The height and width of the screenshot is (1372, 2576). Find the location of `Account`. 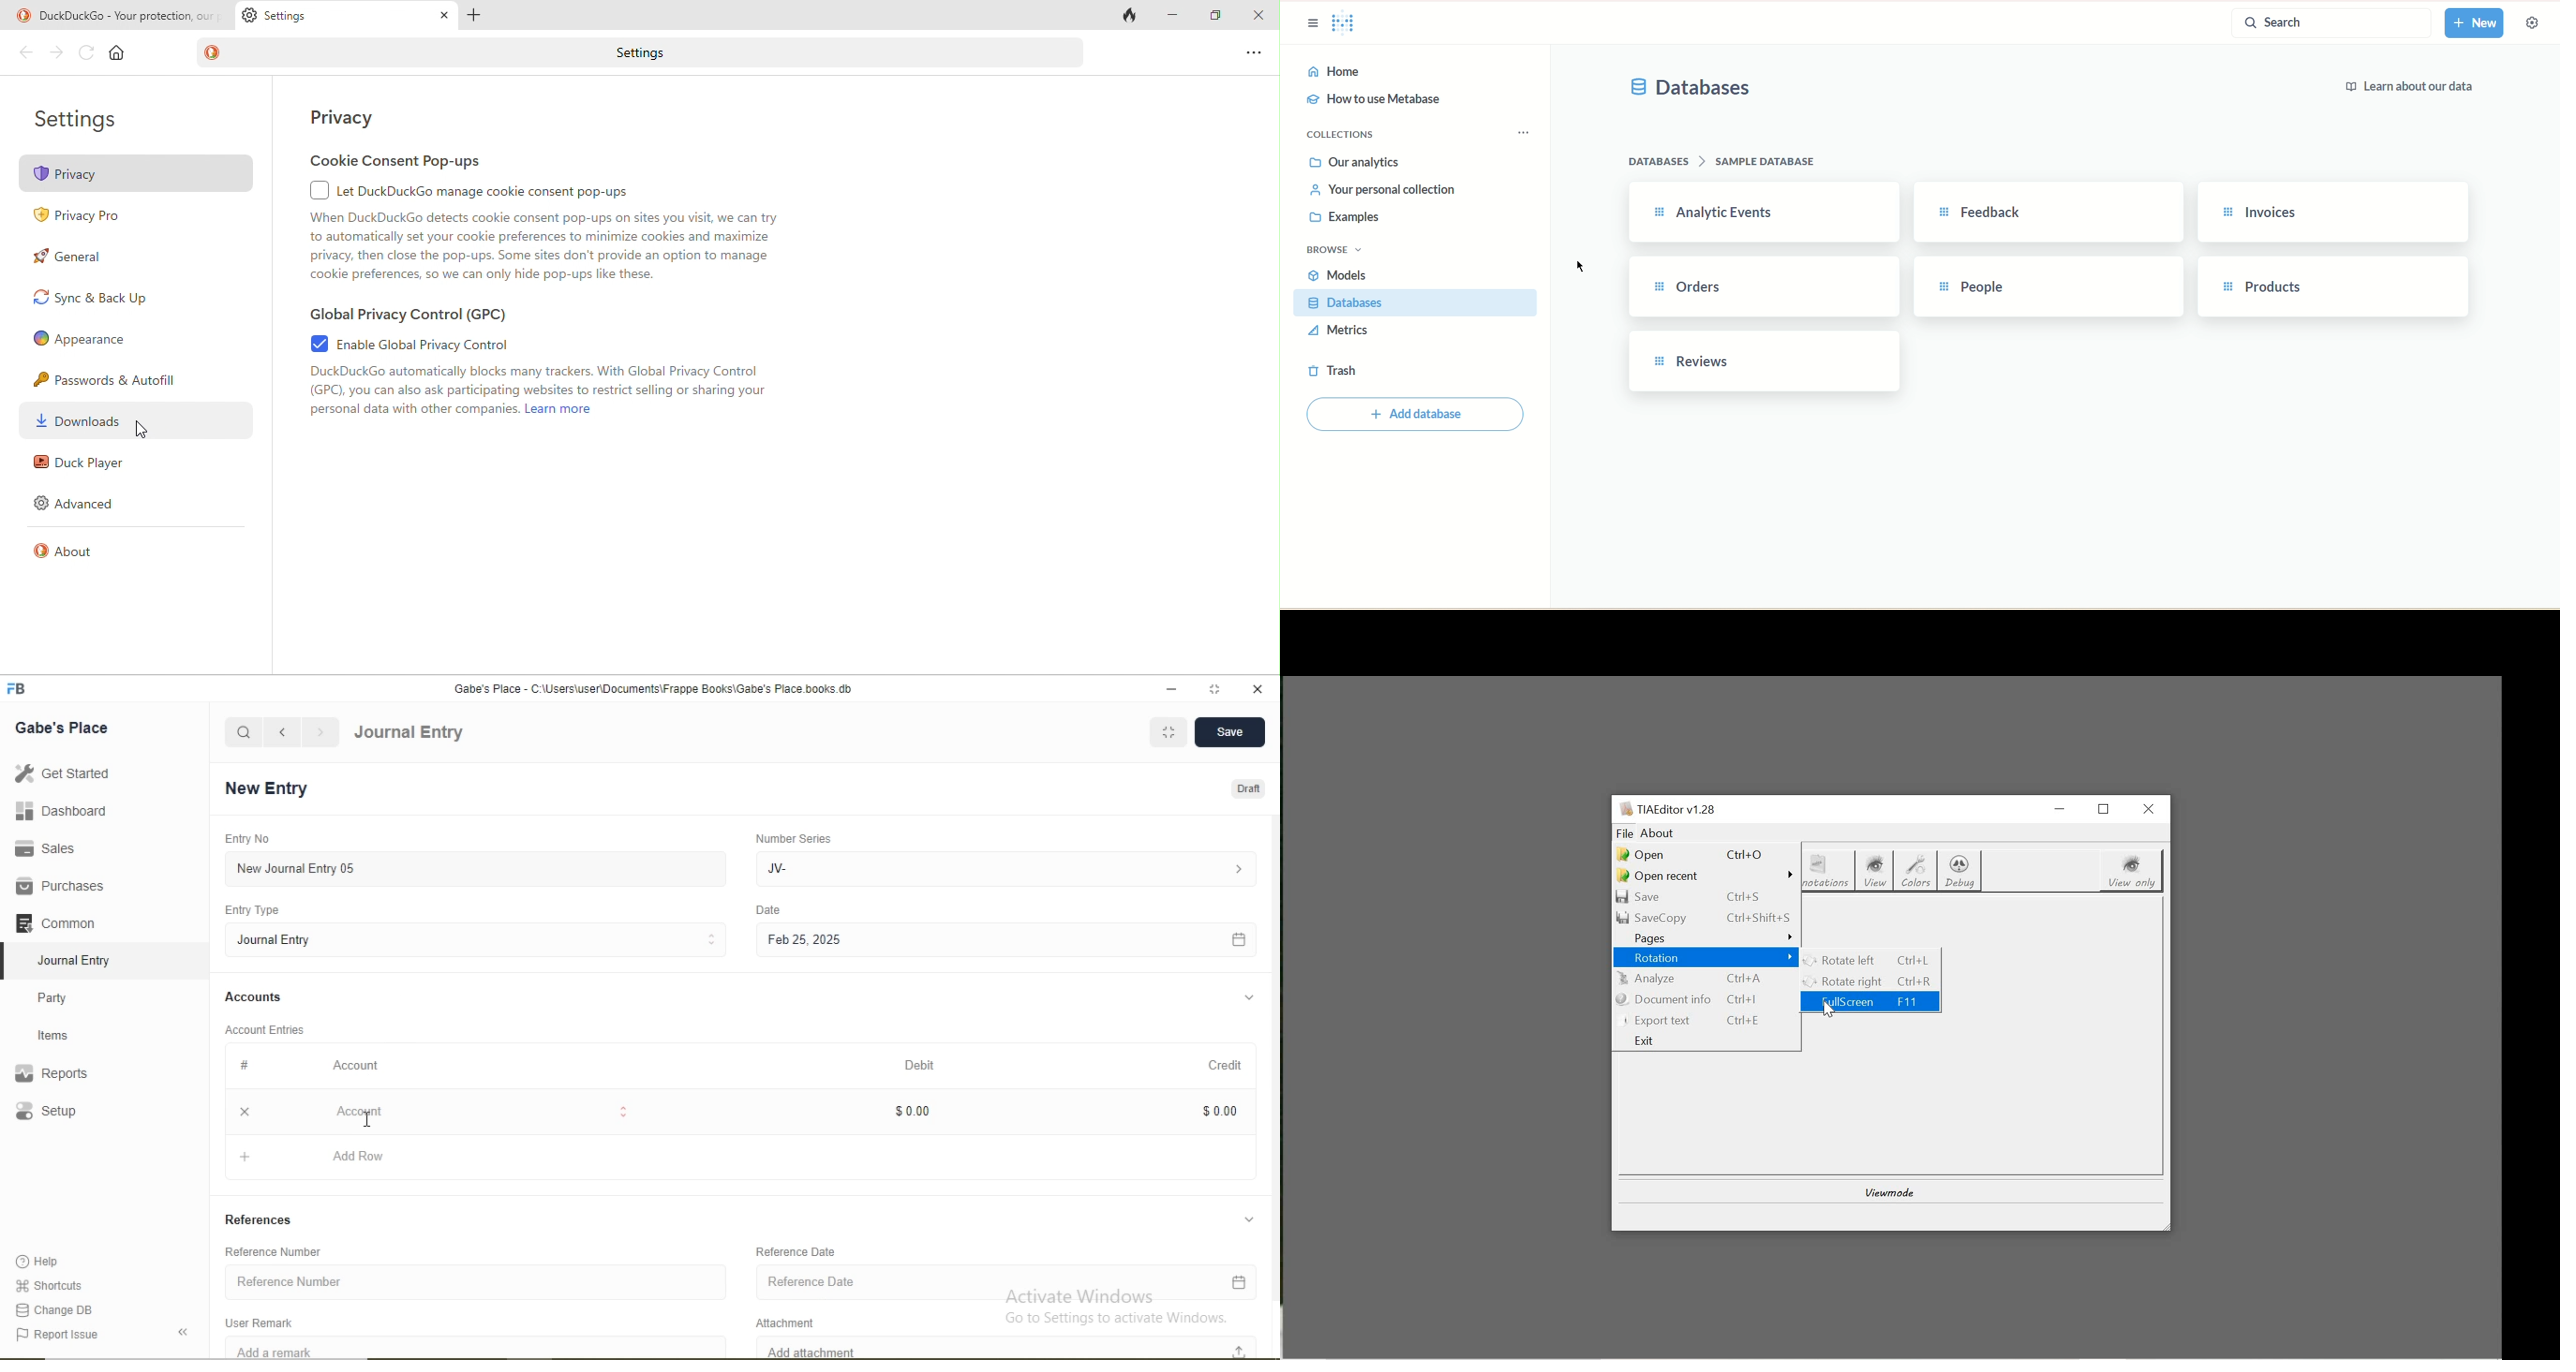

Account is located at coordinates (357, 1065).